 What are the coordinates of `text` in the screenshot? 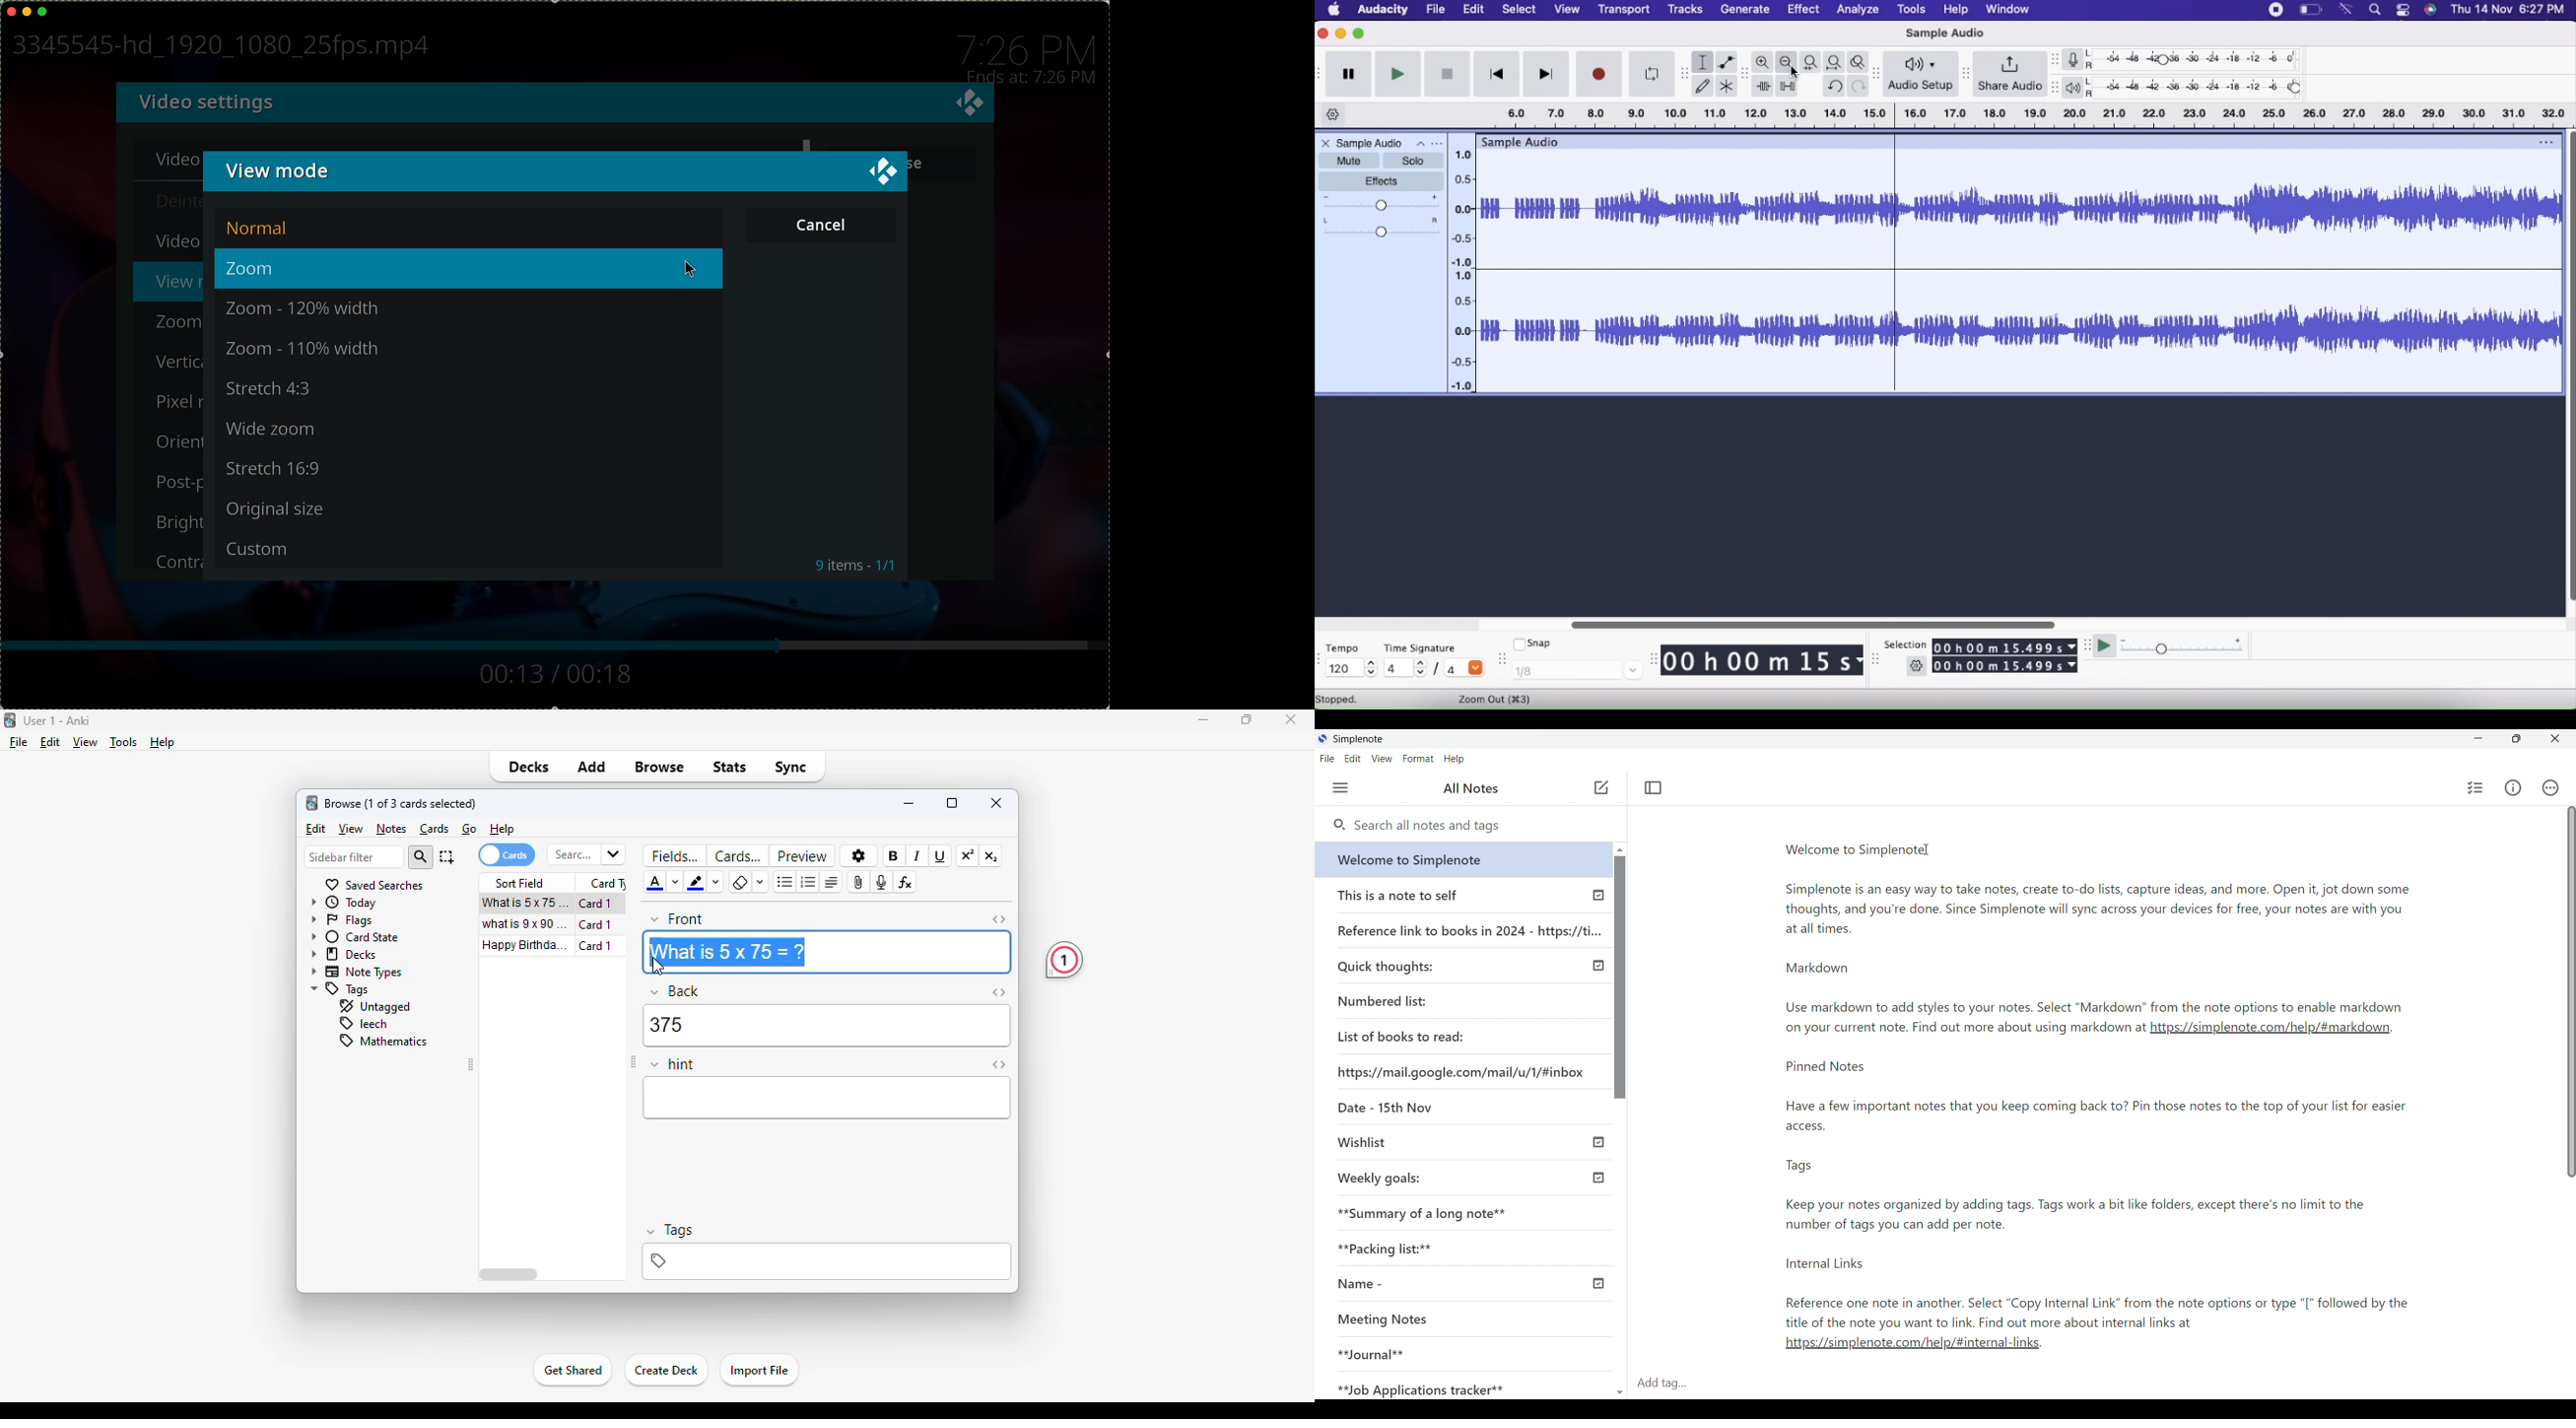 It's located at (2110, 1197).